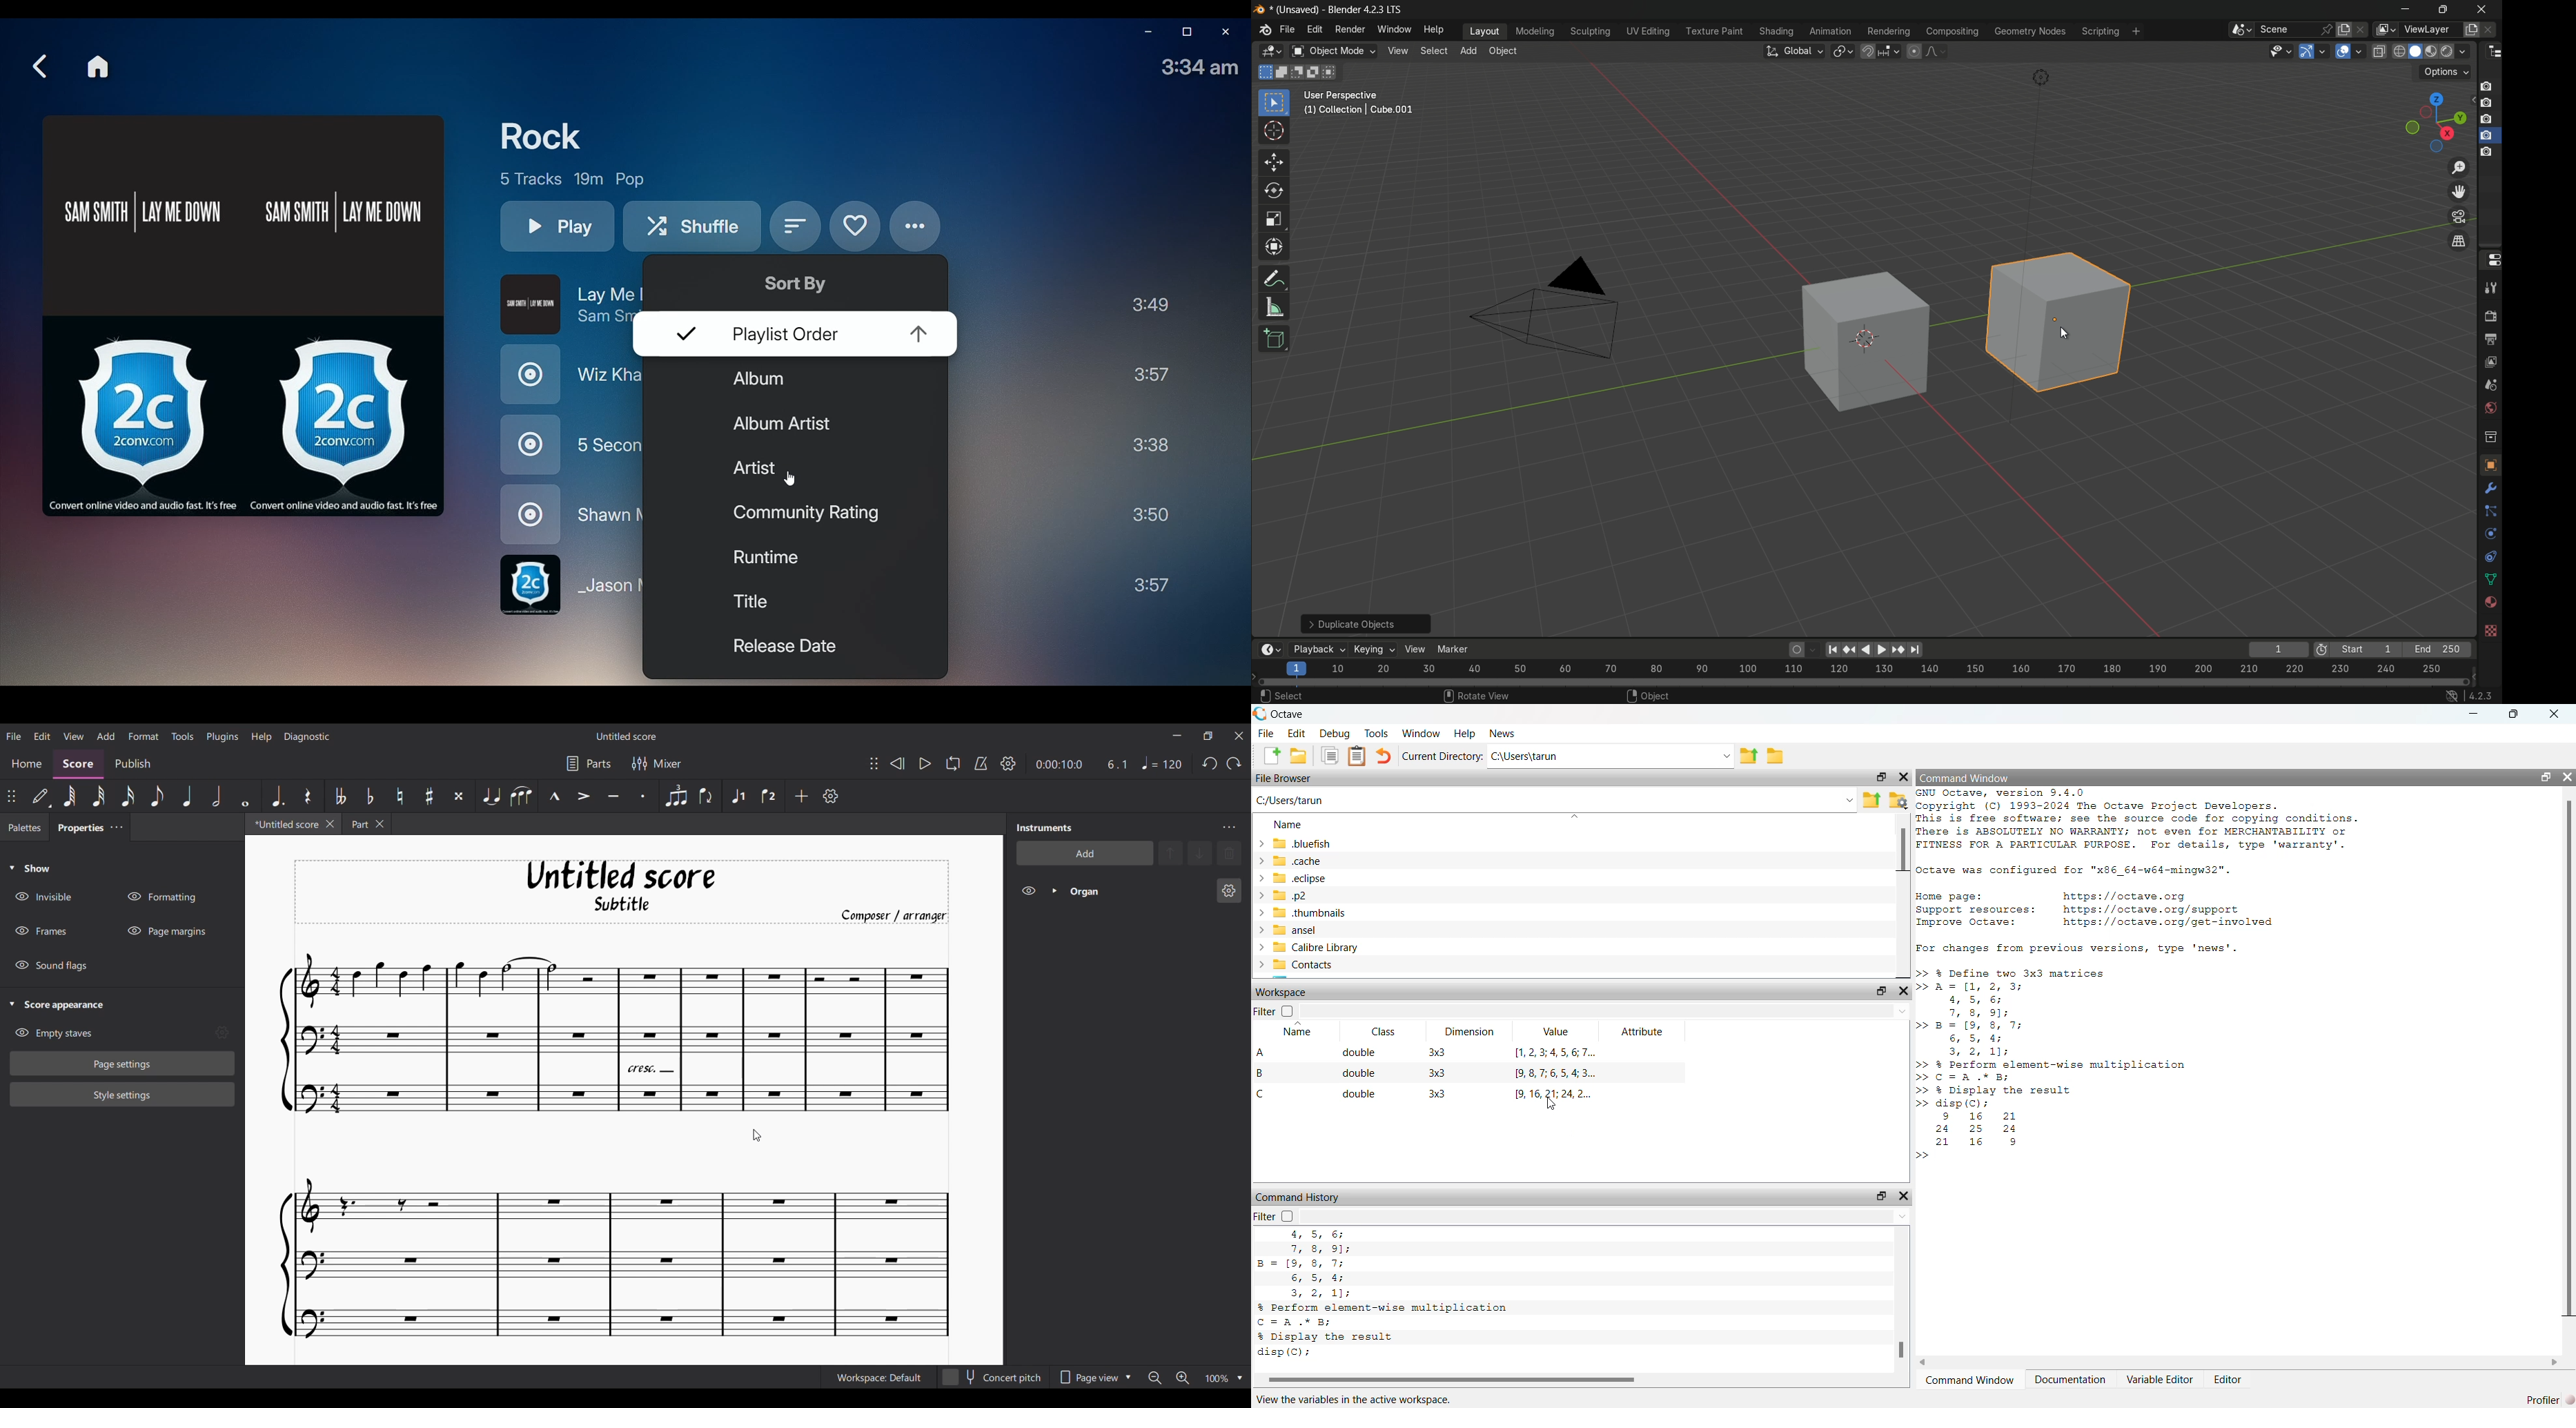 The image size is (2576, 1428). Describe the element at coordinates (25, 827) in the screenshot. I see `Palettes tab` at that location.